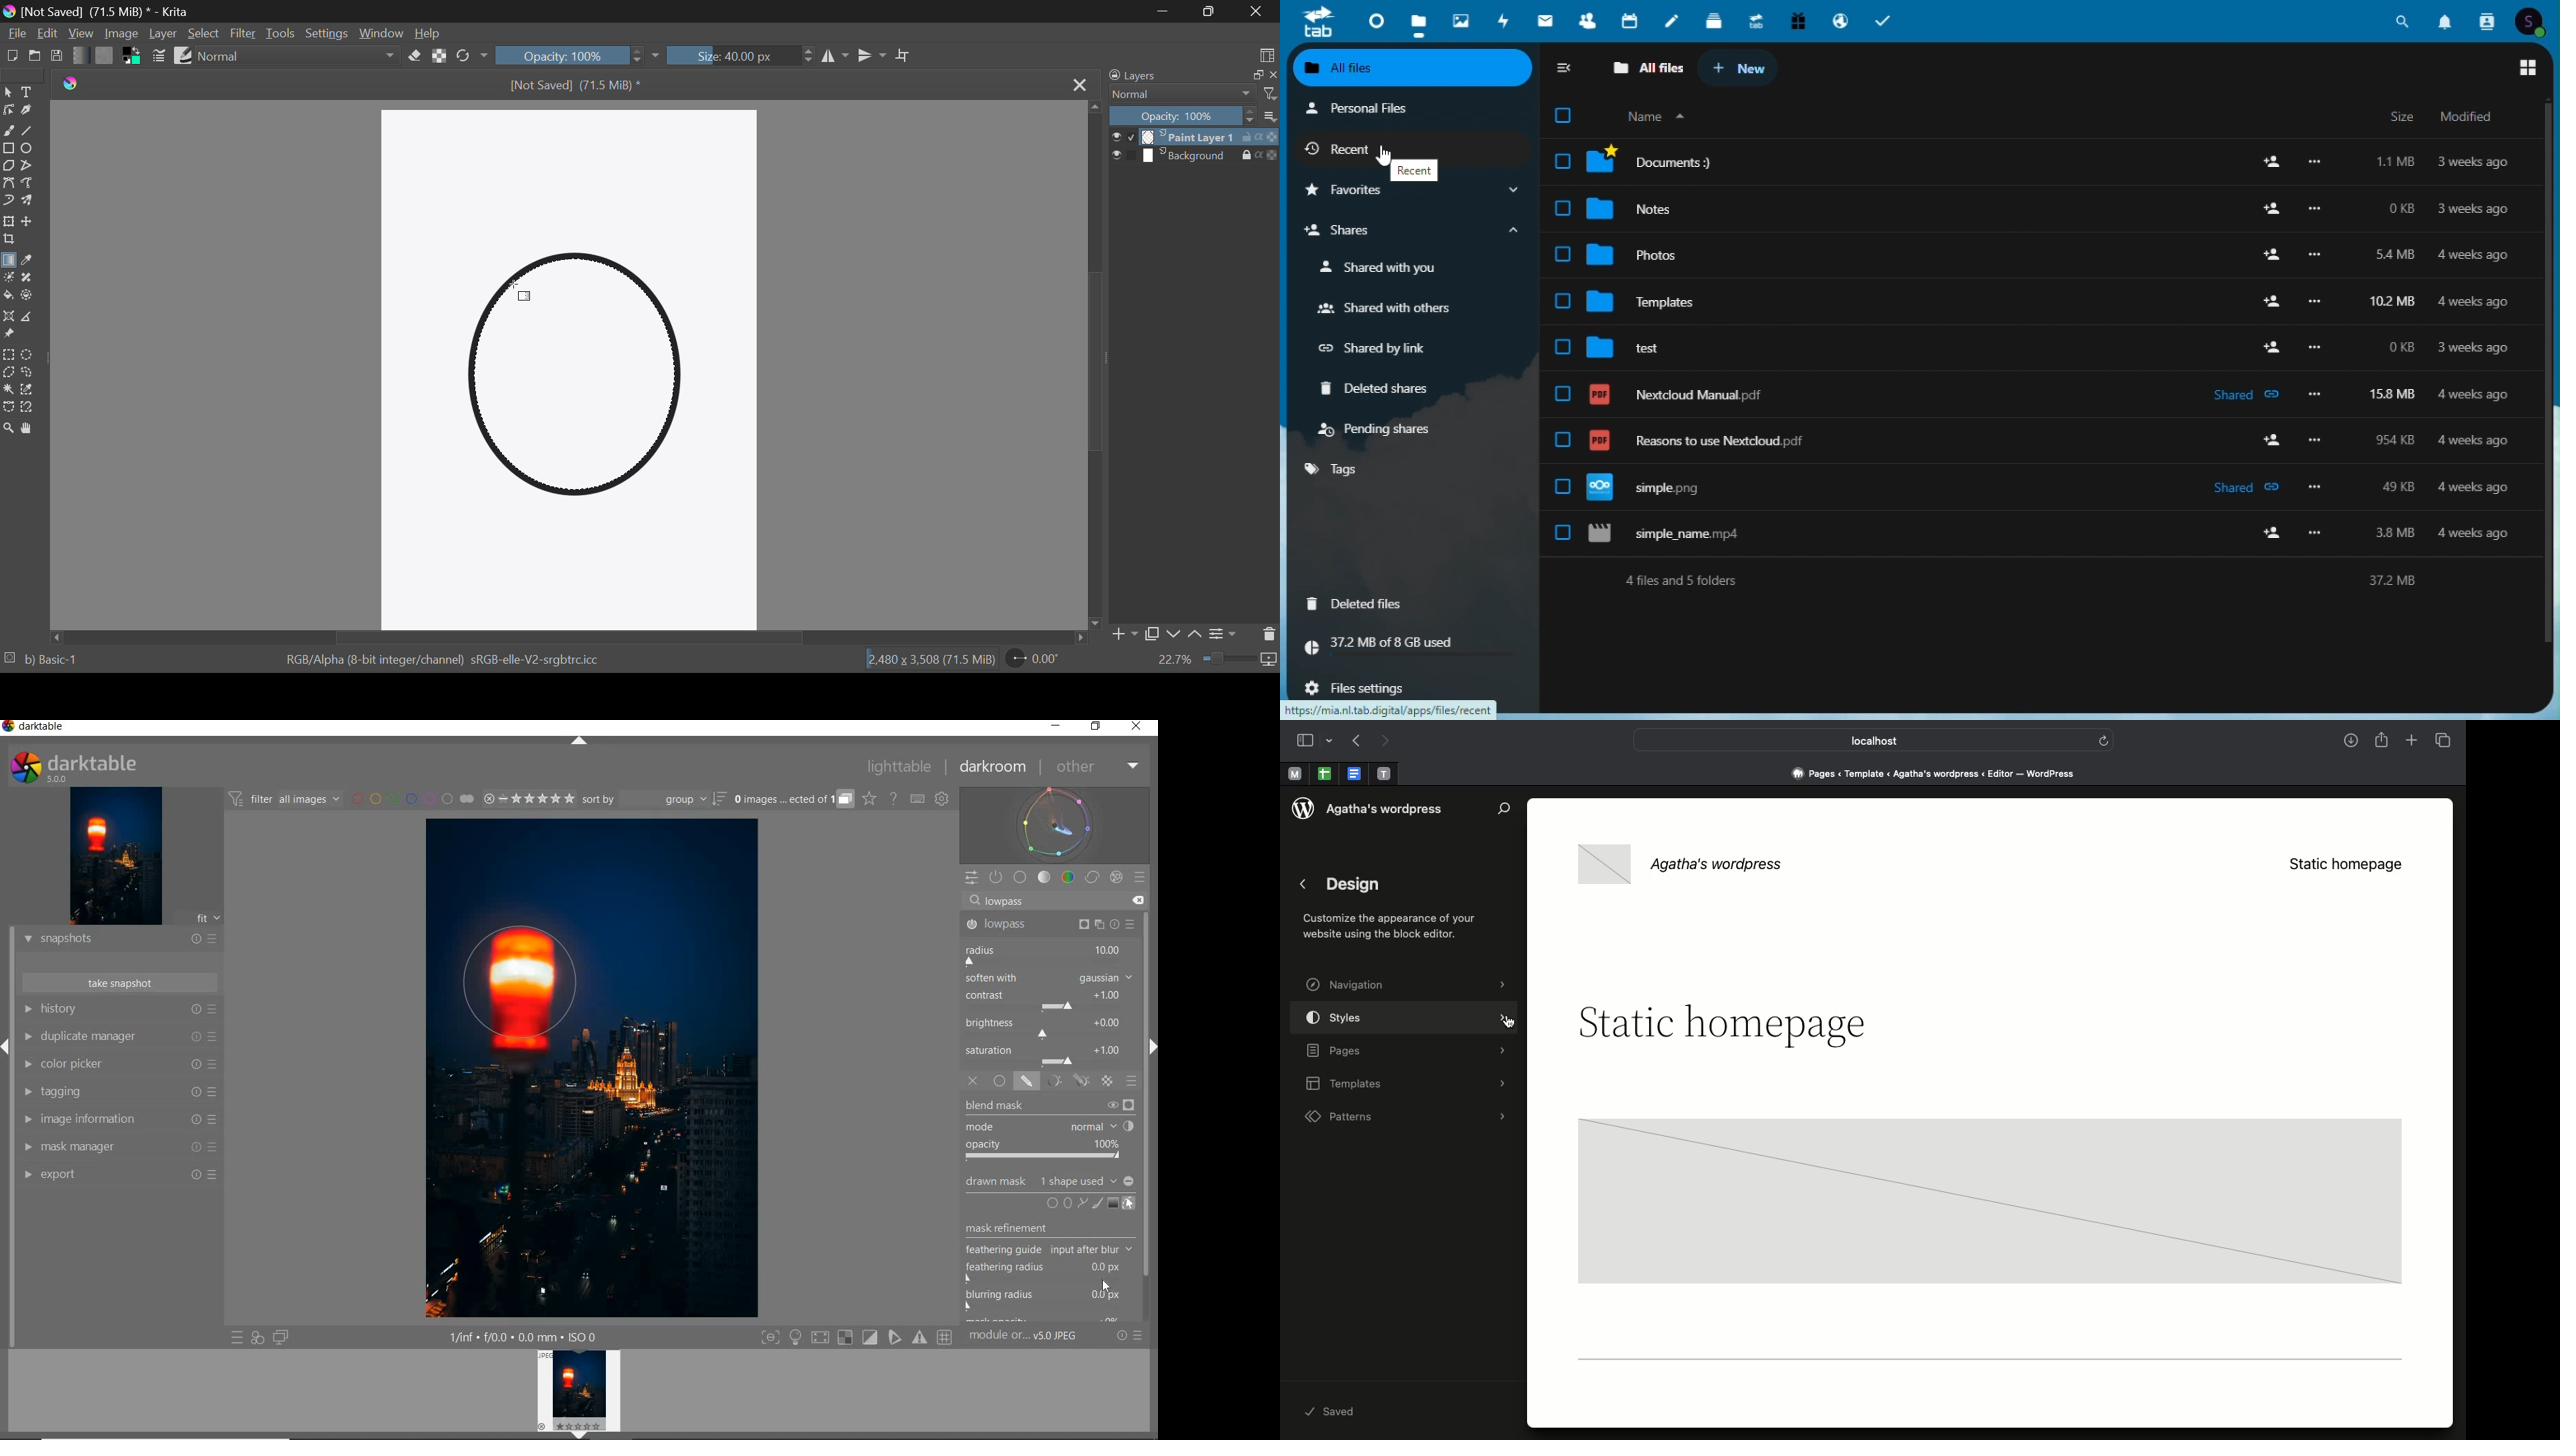  Describe the element at coordinates (1385, 774) in the screenshot. I see `Pinned tab` at that location.